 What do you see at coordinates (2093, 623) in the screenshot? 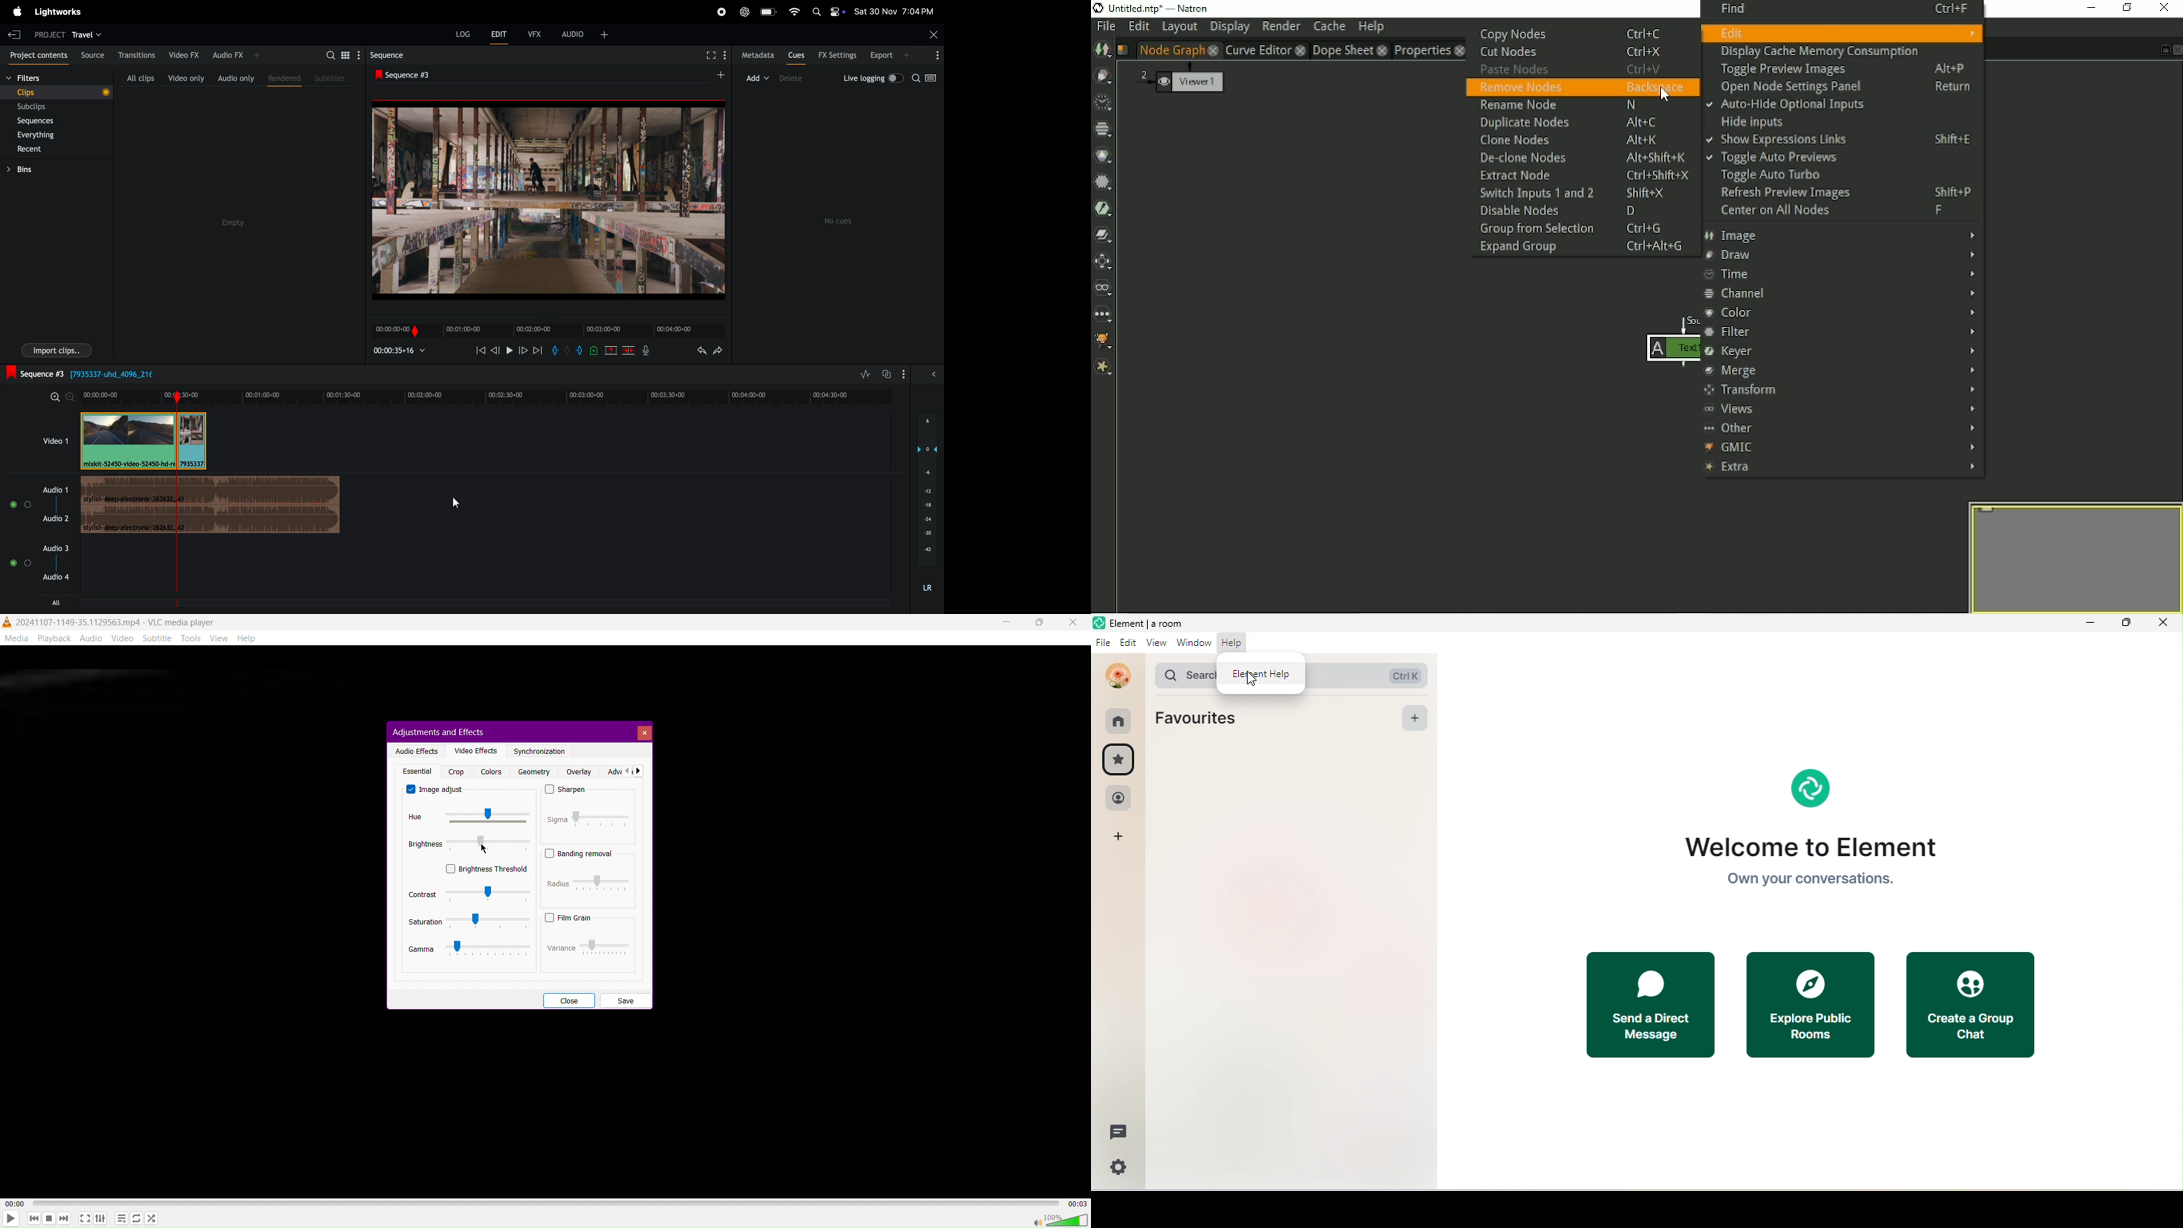
I see `minimize` at bounding box center [2093, 623].